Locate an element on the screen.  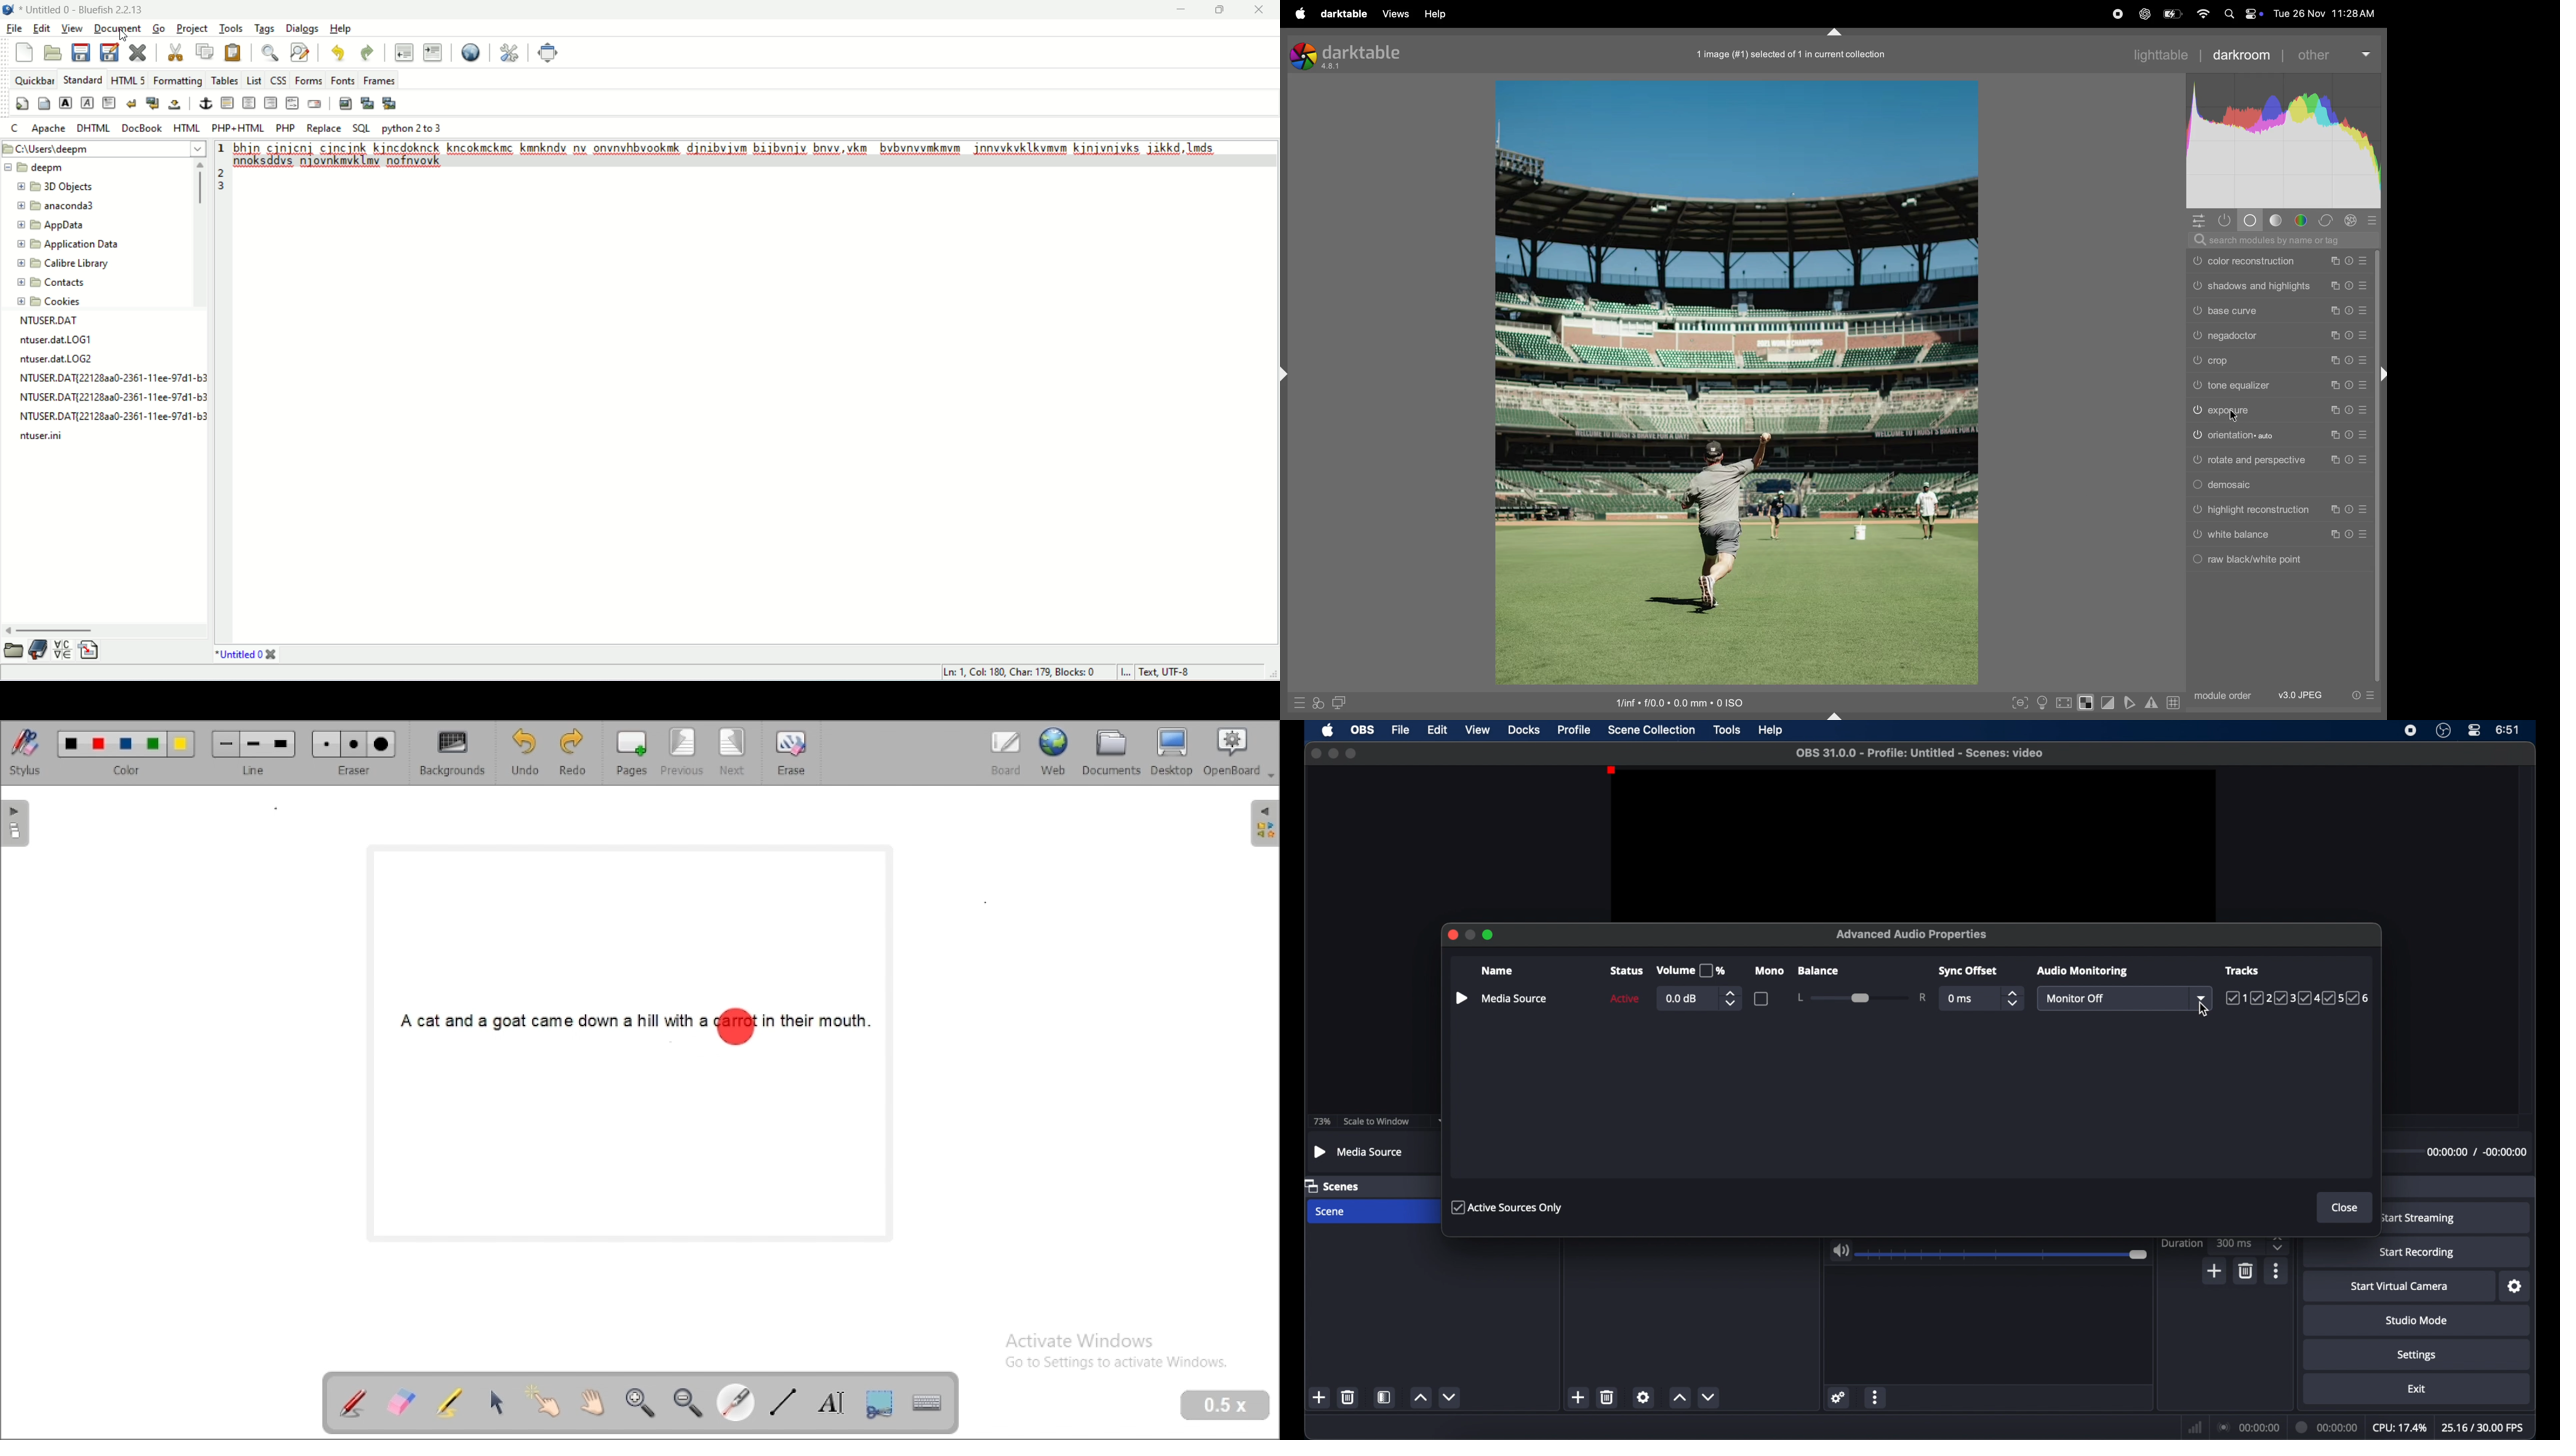
start virtual camera is located at coordinates (2400, 1287).